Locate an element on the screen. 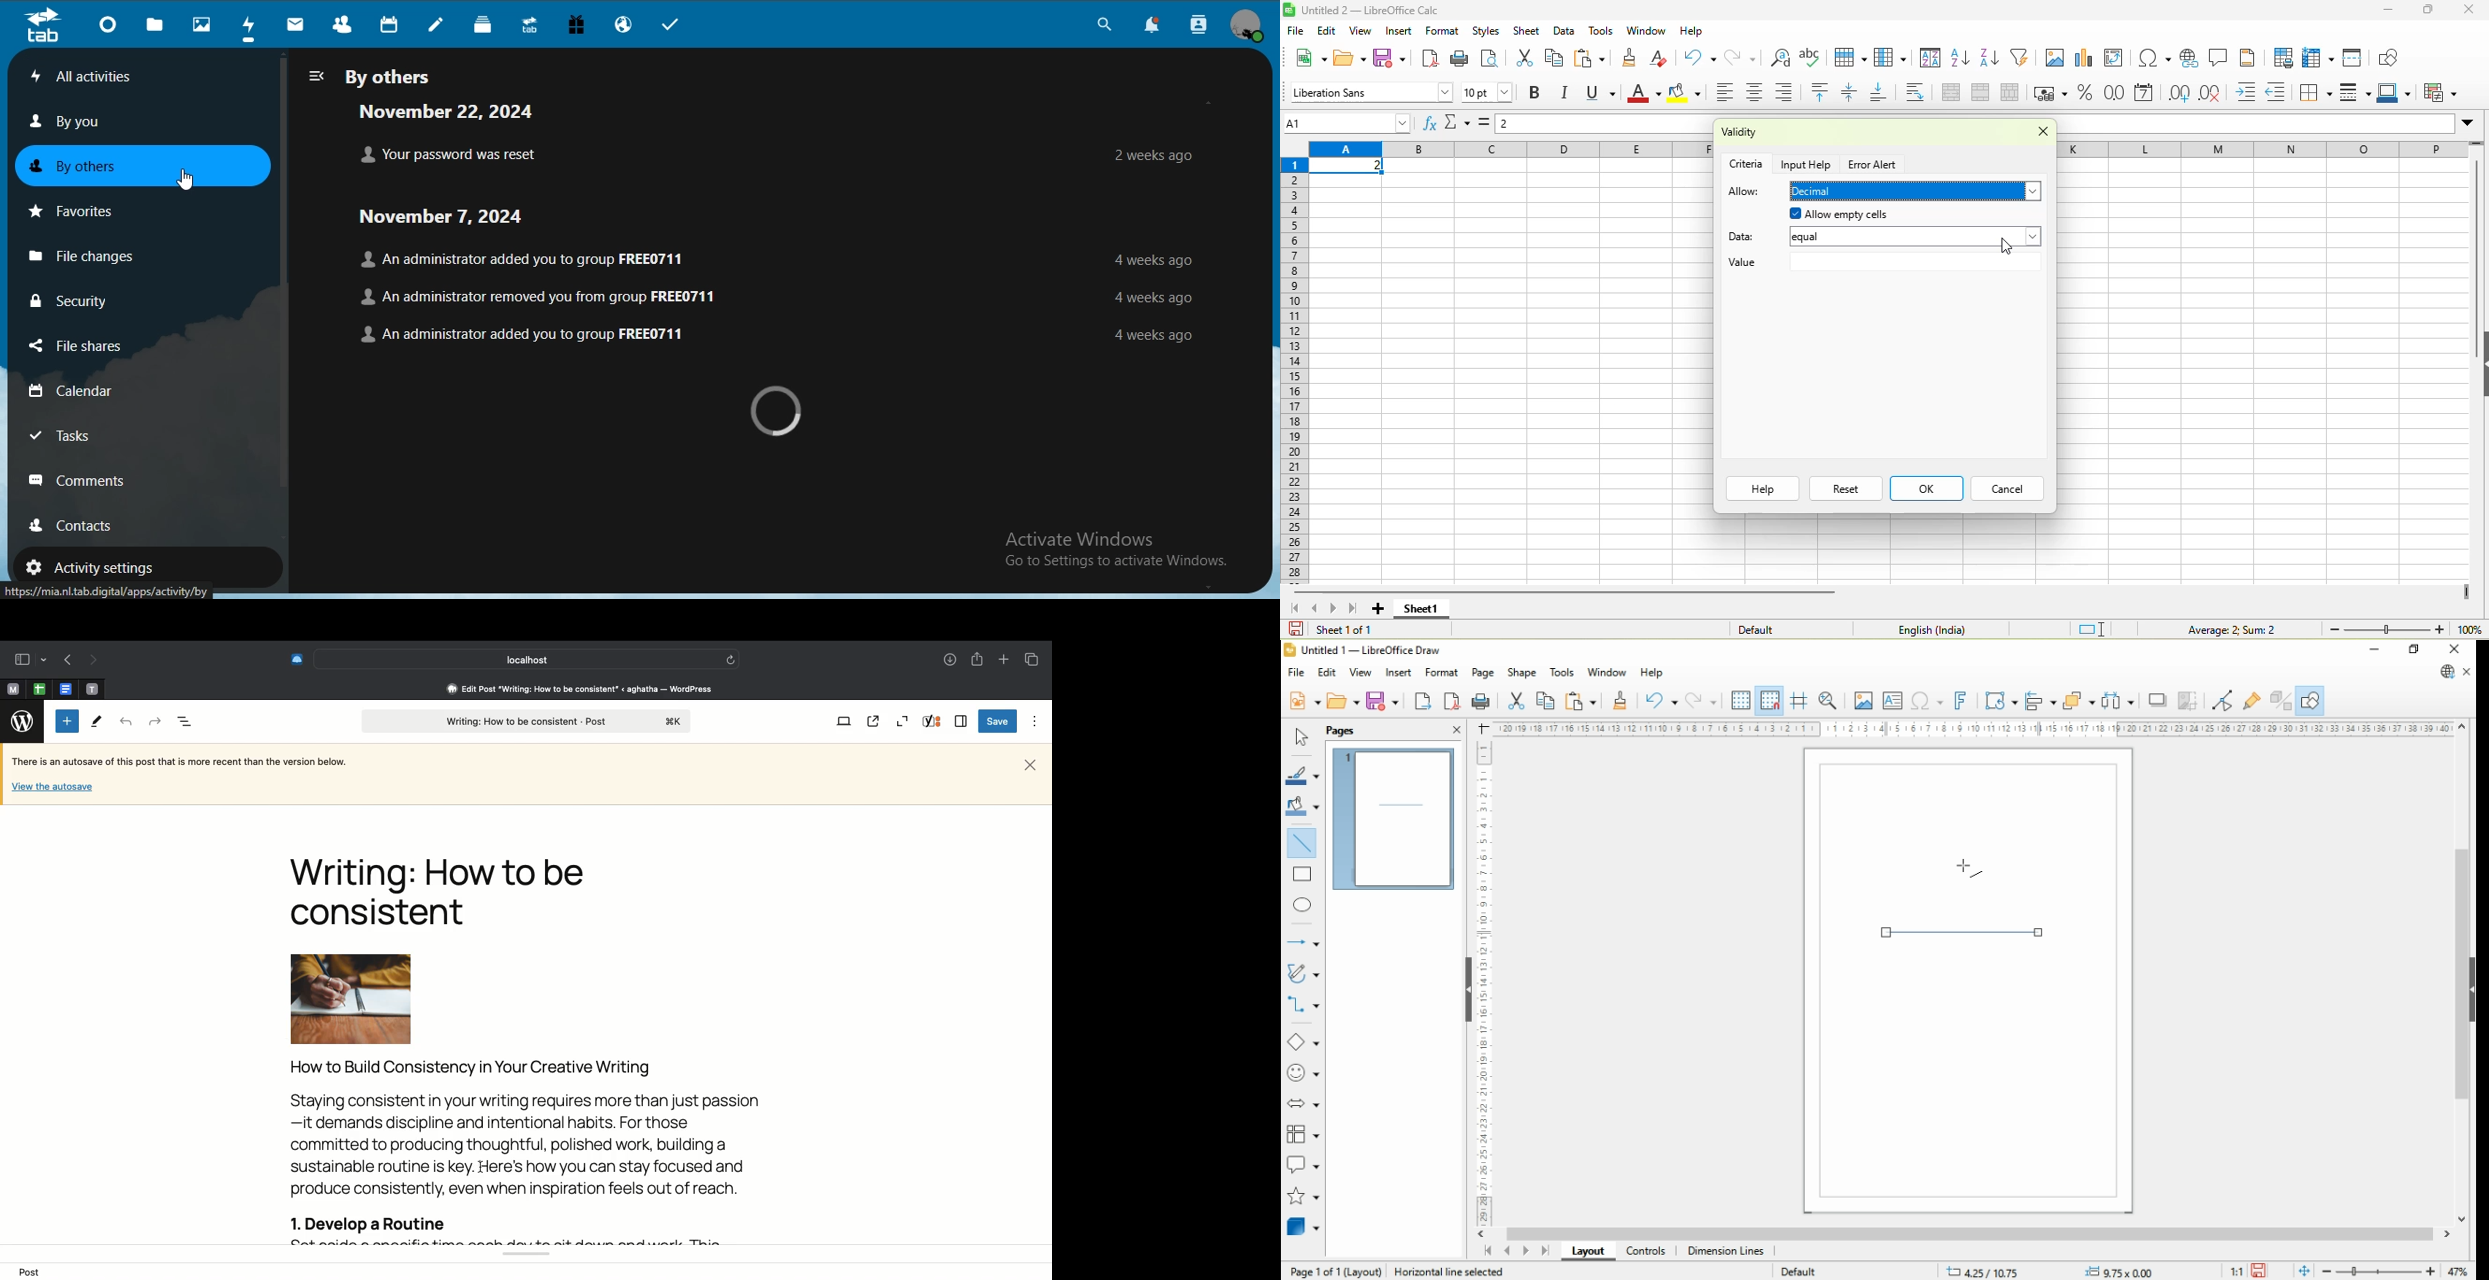 The width and height of the screenshot is (2492, 1288). Scale is located at coordinates (1971, 728).